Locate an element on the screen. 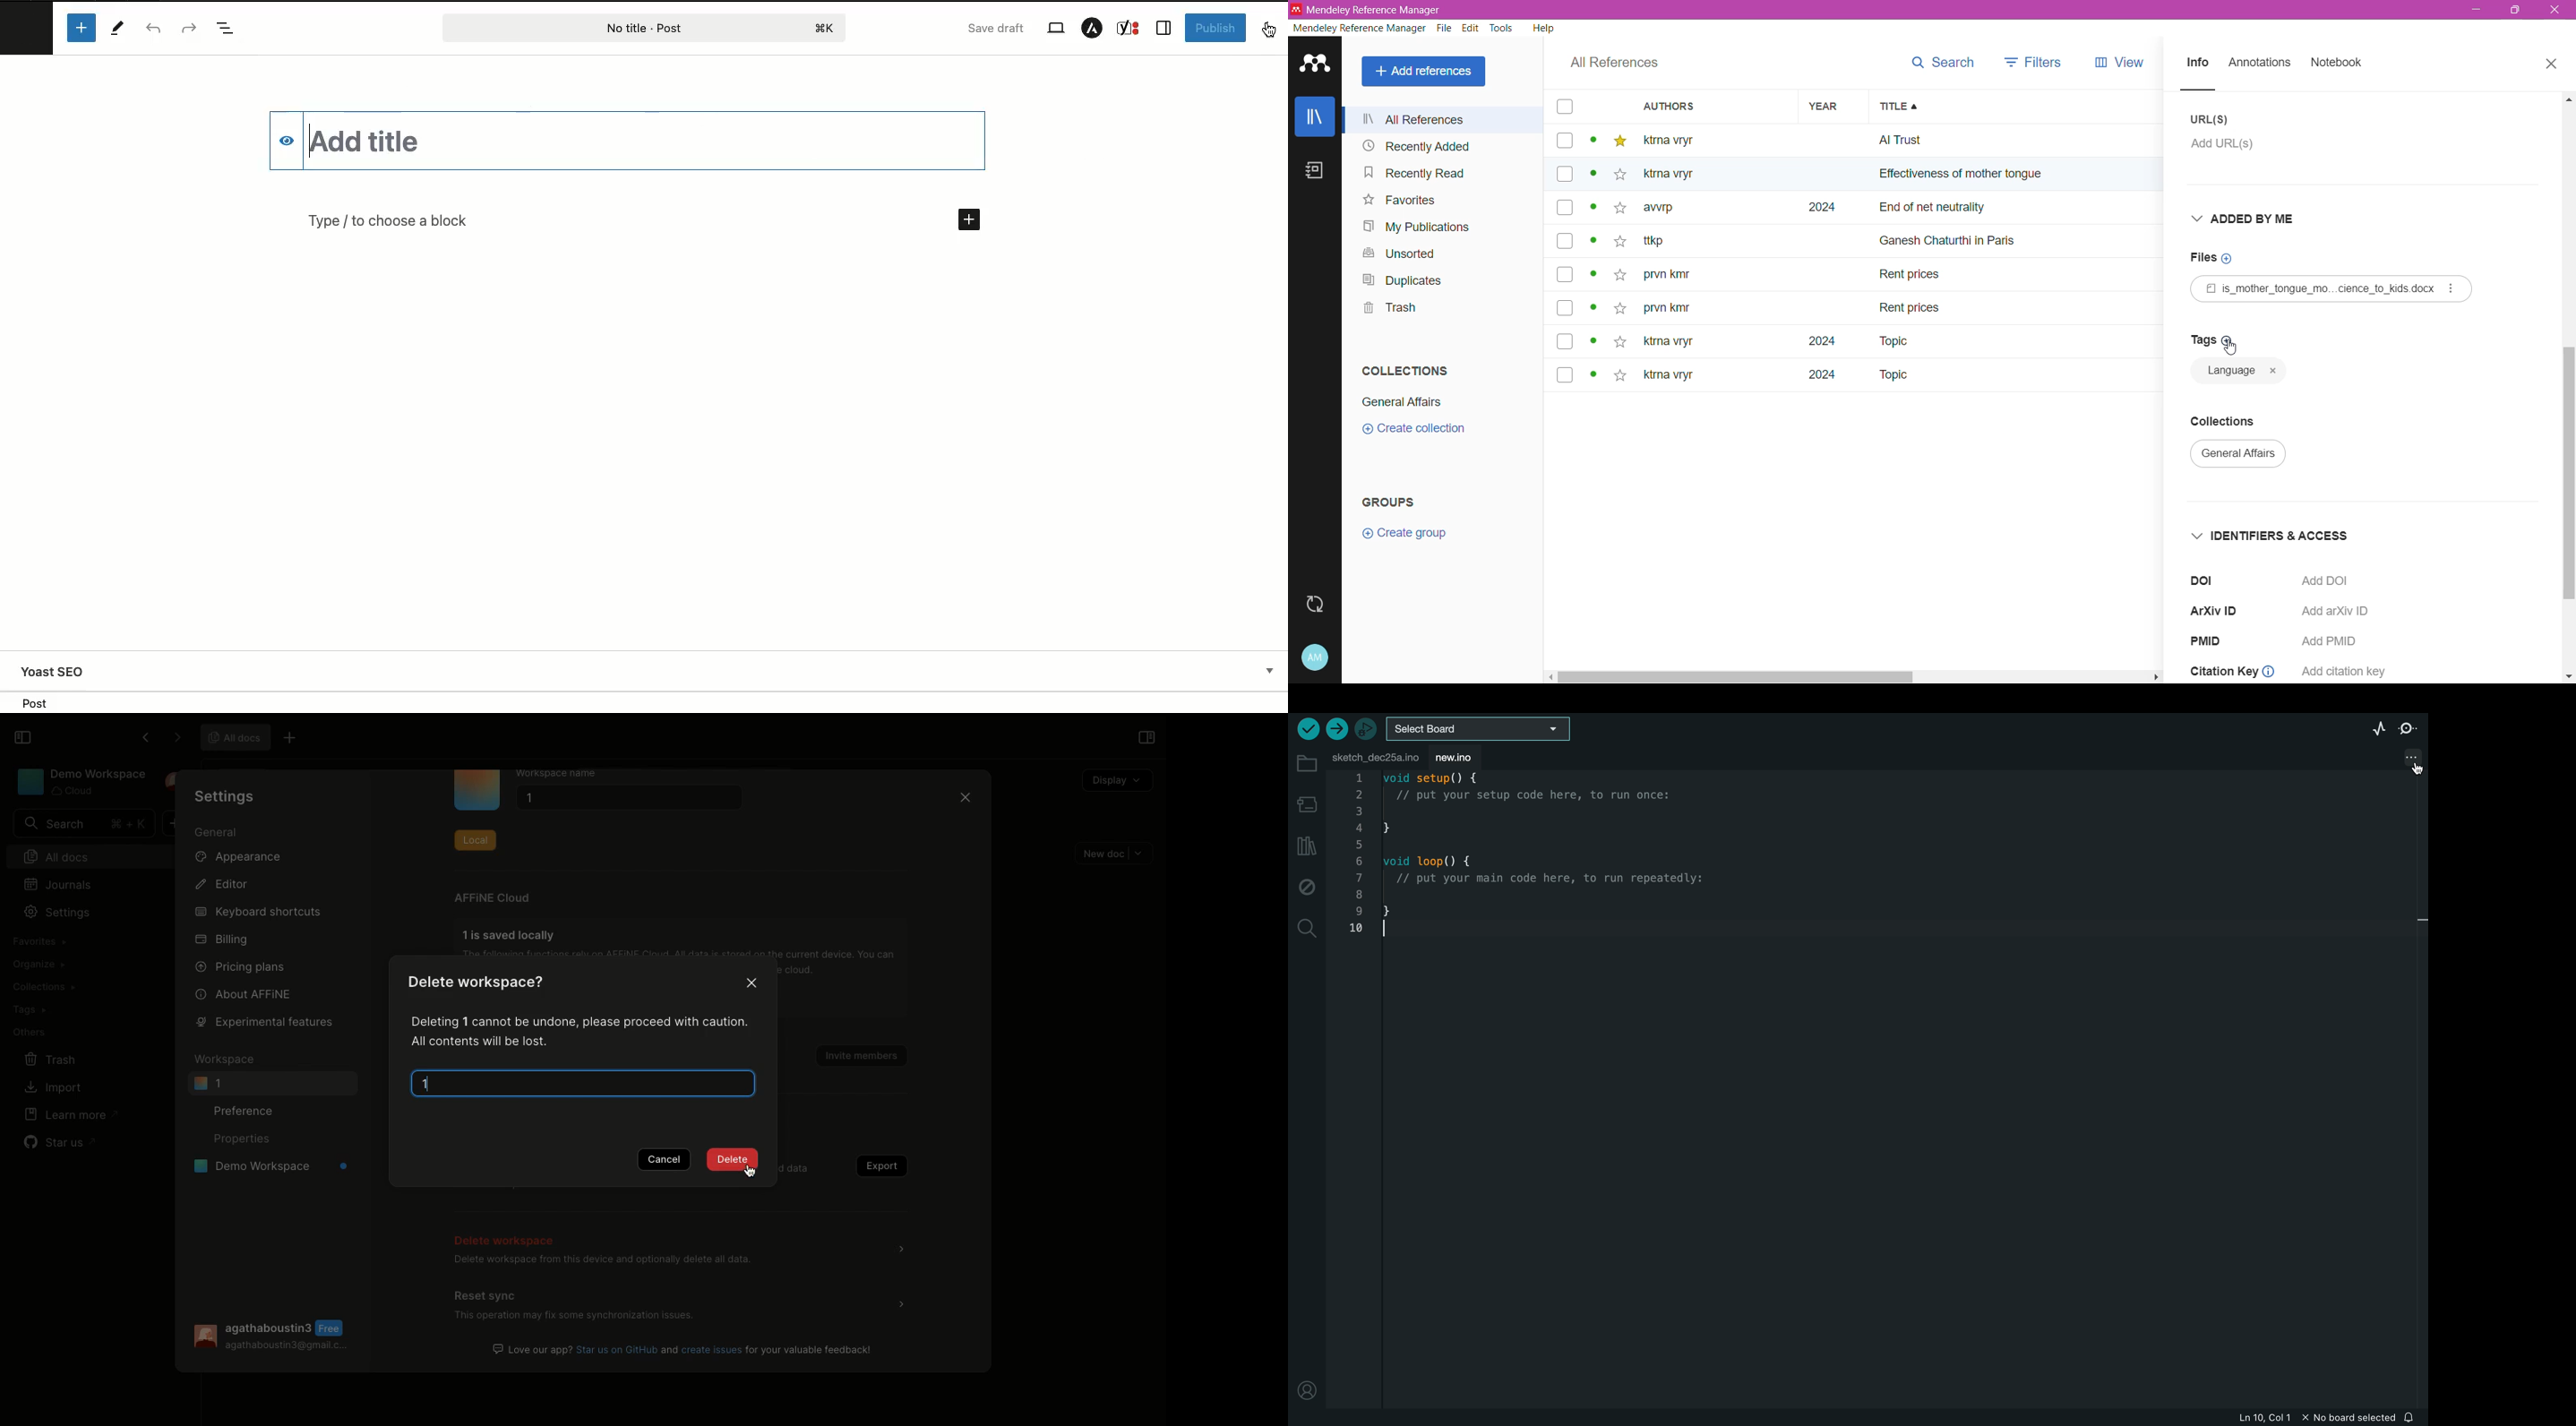 Image resolution: width=2576 pixels, height=1428 pixels. Tools is located at coordinates (118, 29).